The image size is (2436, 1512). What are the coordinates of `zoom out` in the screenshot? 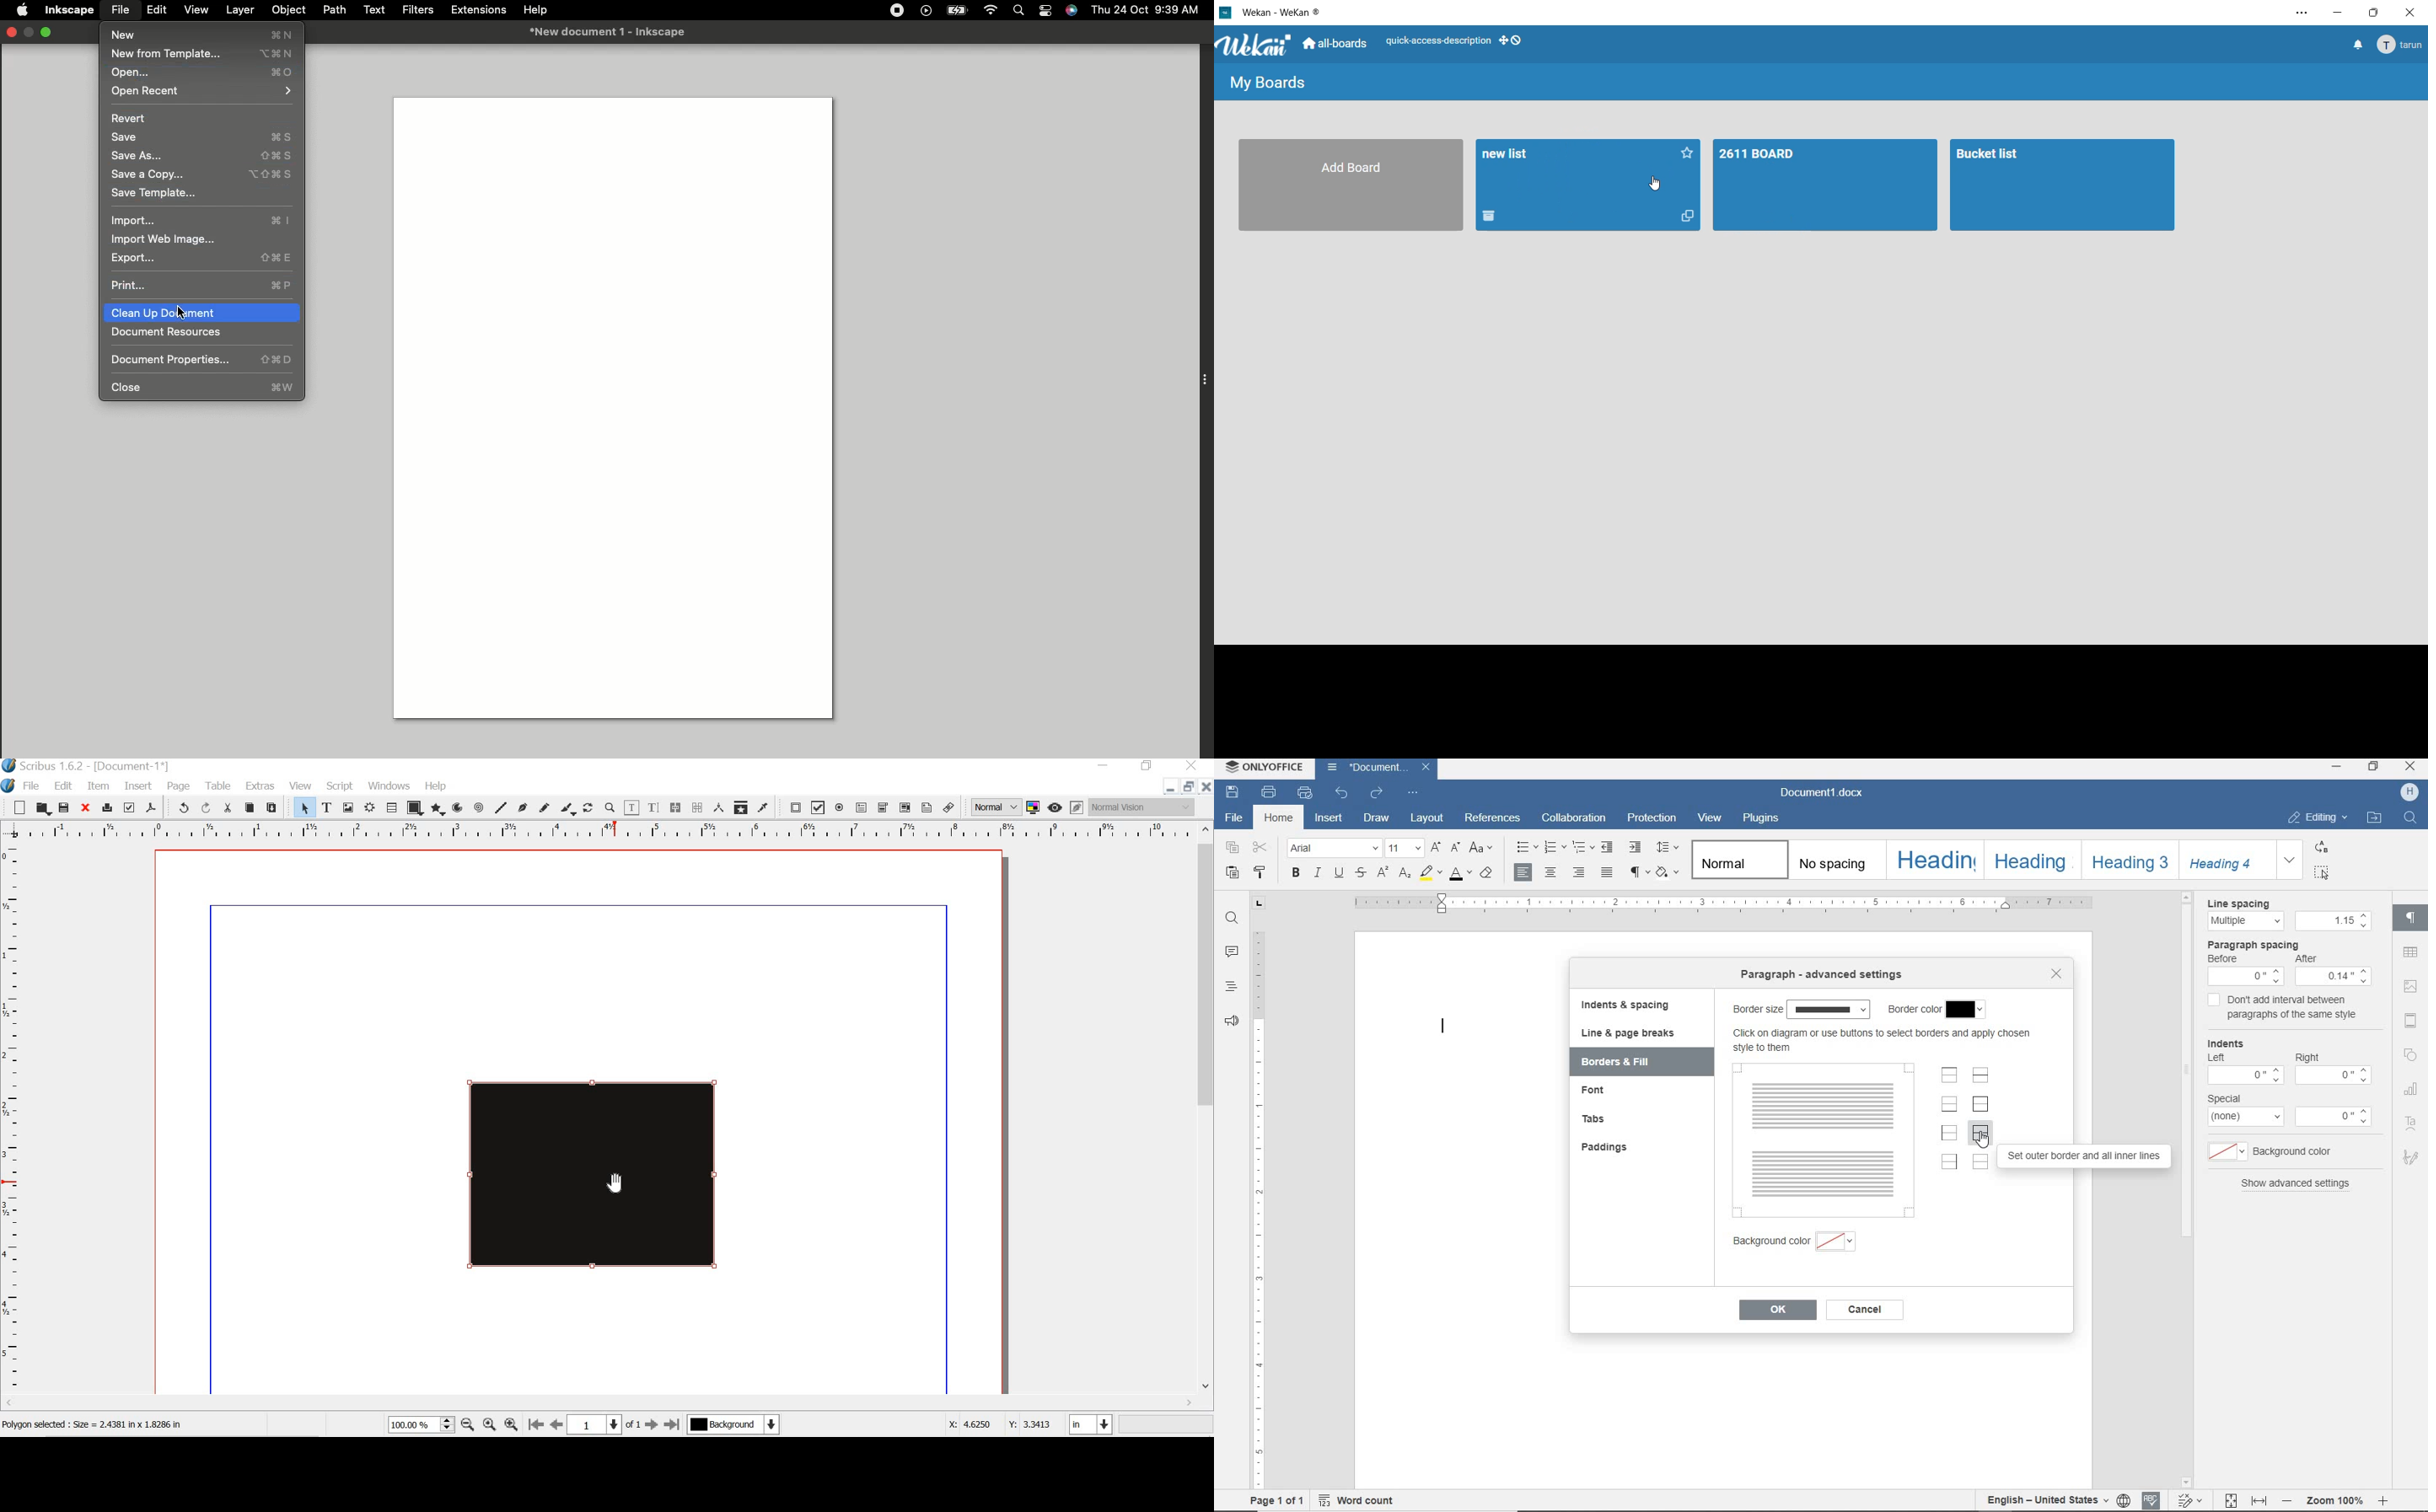 It's located at (467, 1426).